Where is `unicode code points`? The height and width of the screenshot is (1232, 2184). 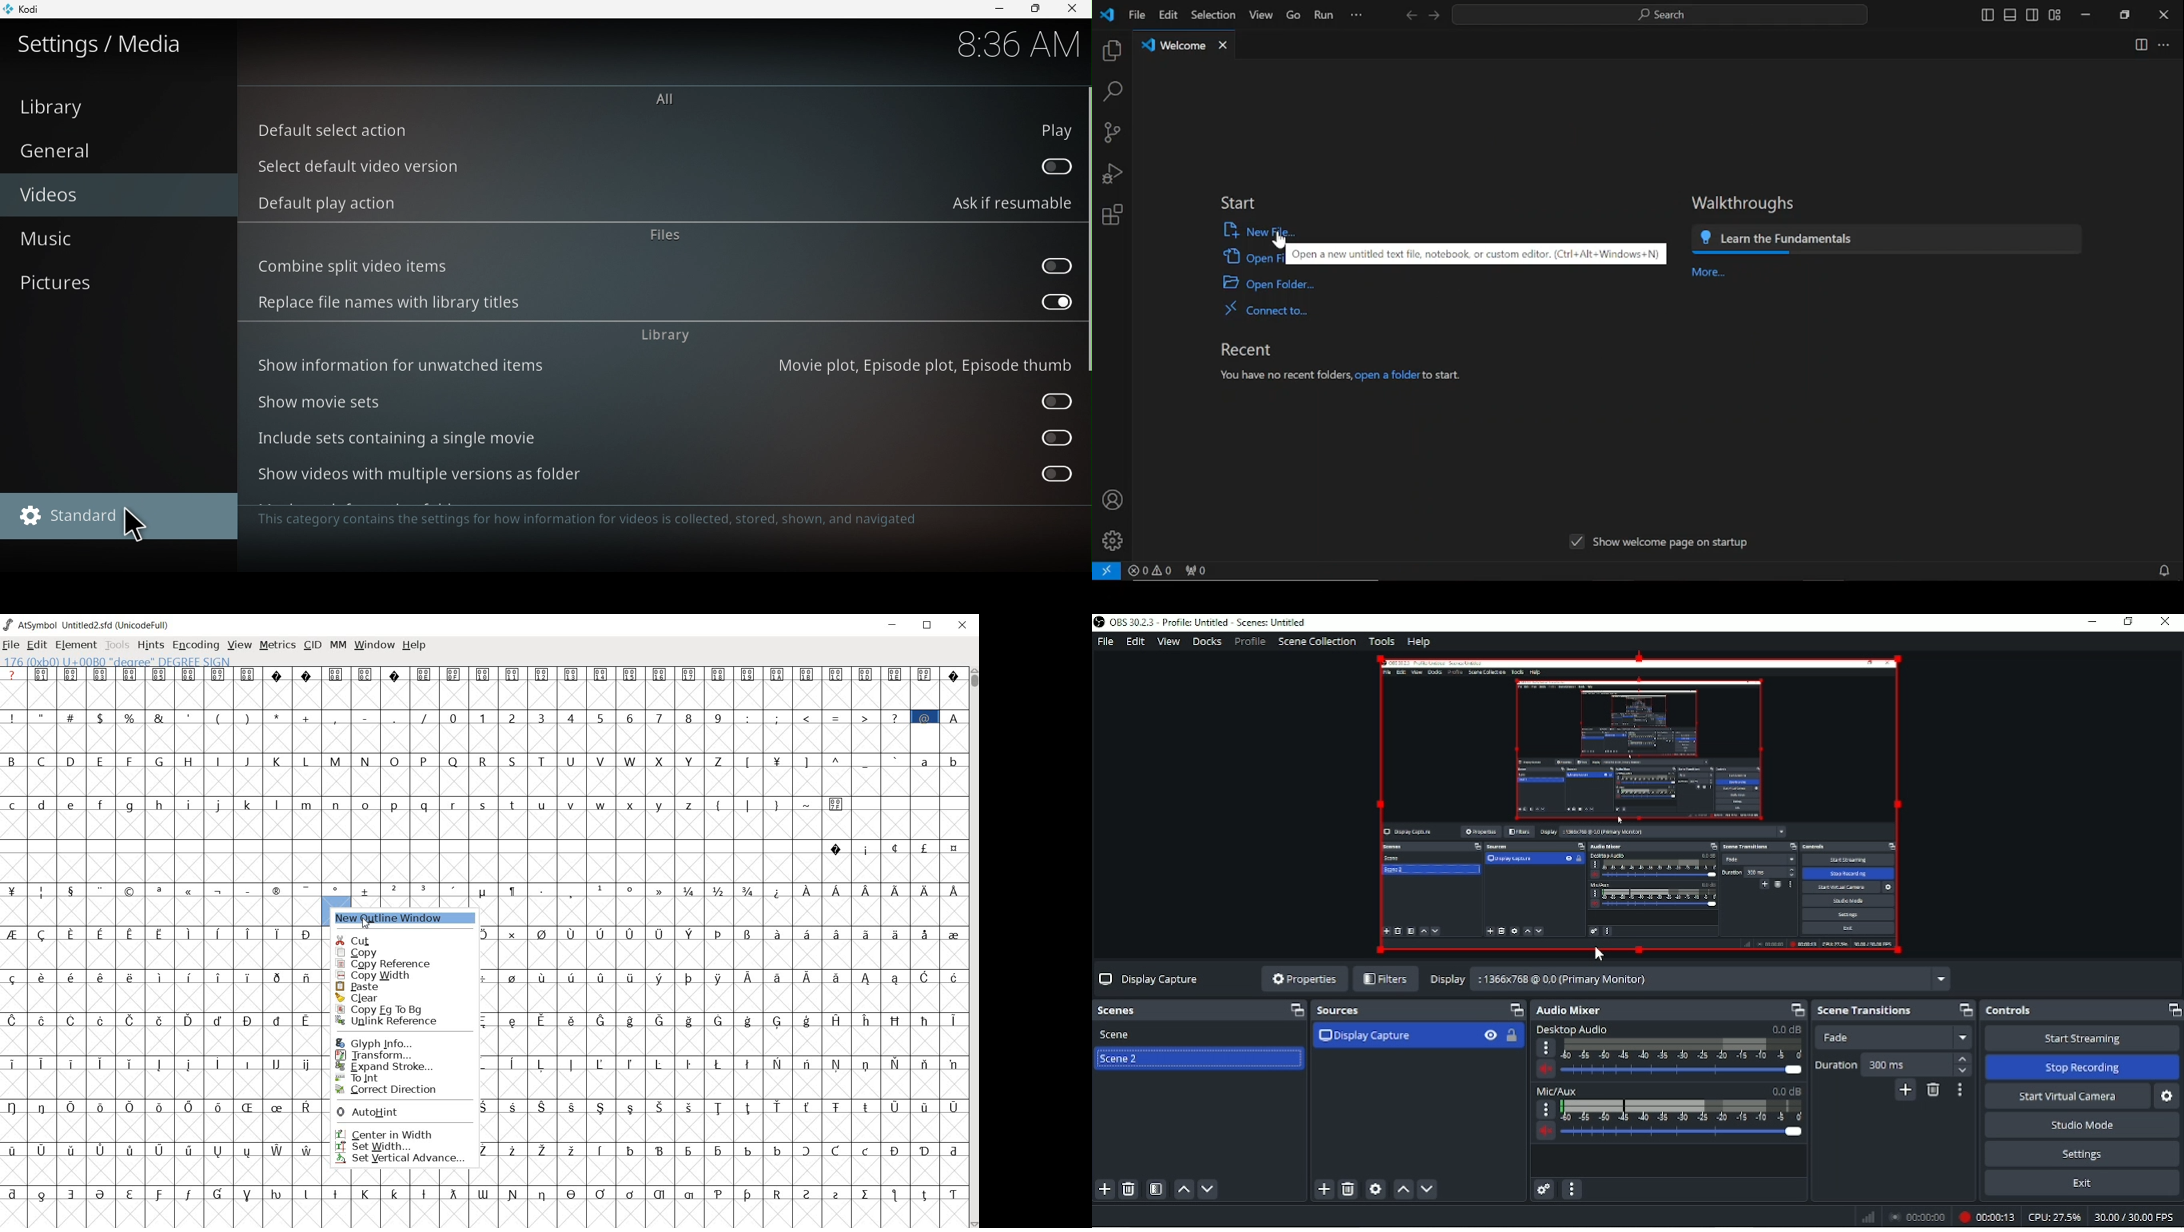 unicode code points is located at coordinates (144, 674).